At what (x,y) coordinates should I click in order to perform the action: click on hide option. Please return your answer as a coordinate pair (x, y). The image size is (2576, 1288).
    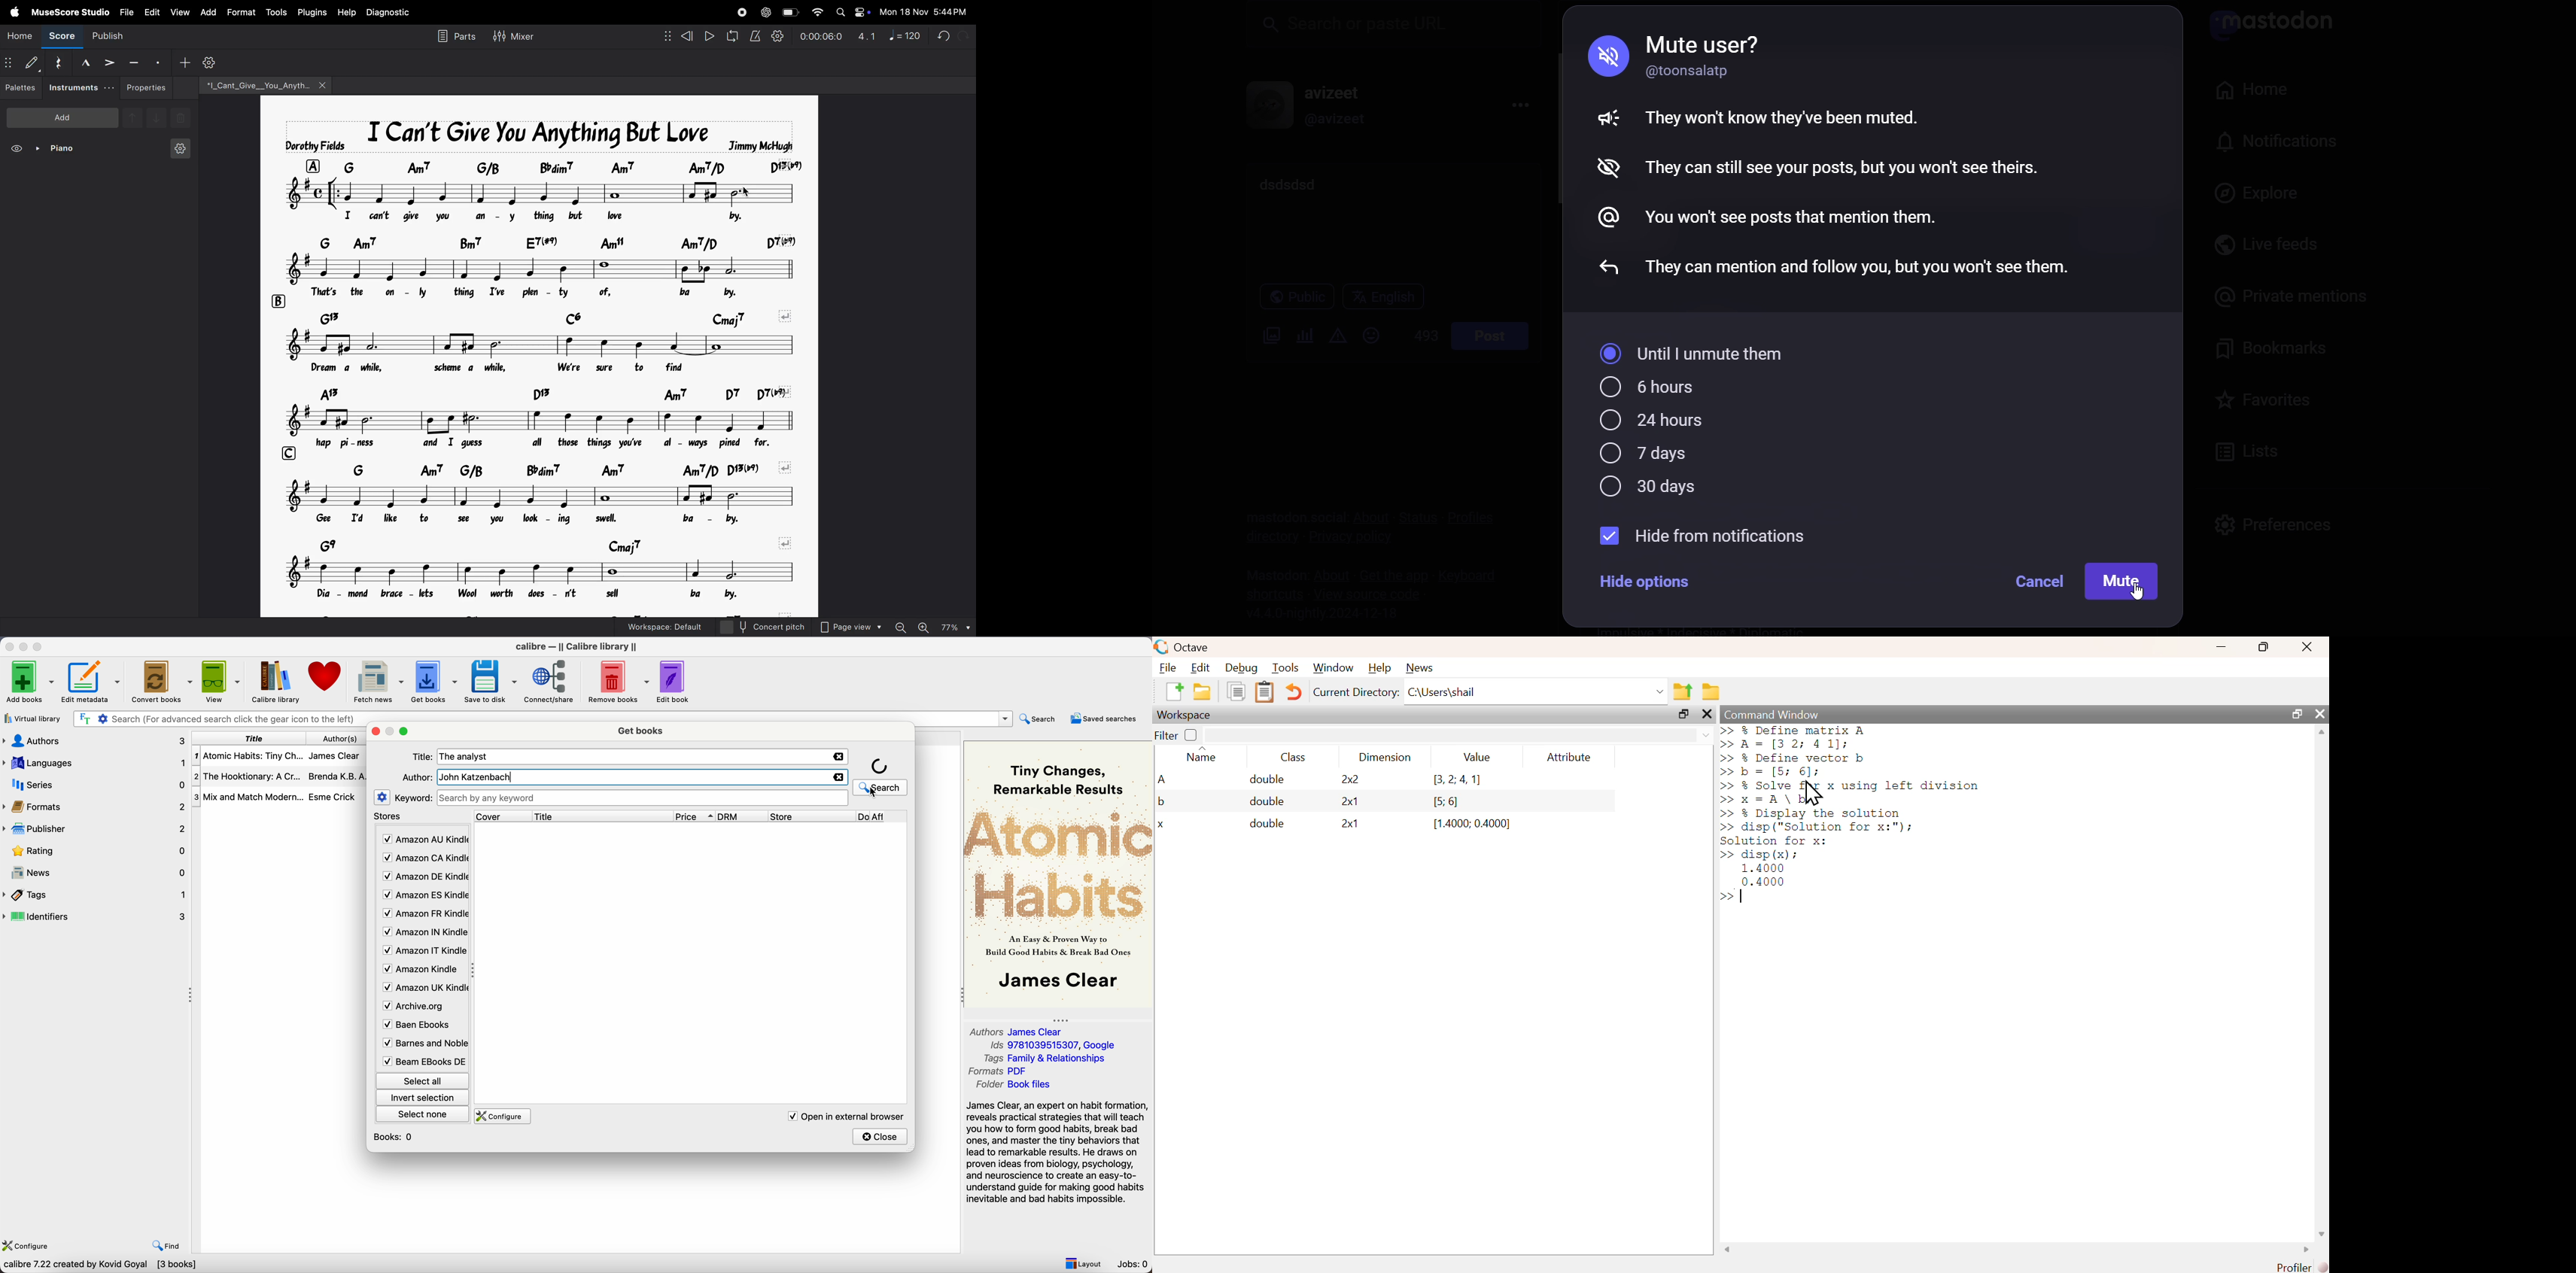
    Looking at the image, I should click on (1653, 587).